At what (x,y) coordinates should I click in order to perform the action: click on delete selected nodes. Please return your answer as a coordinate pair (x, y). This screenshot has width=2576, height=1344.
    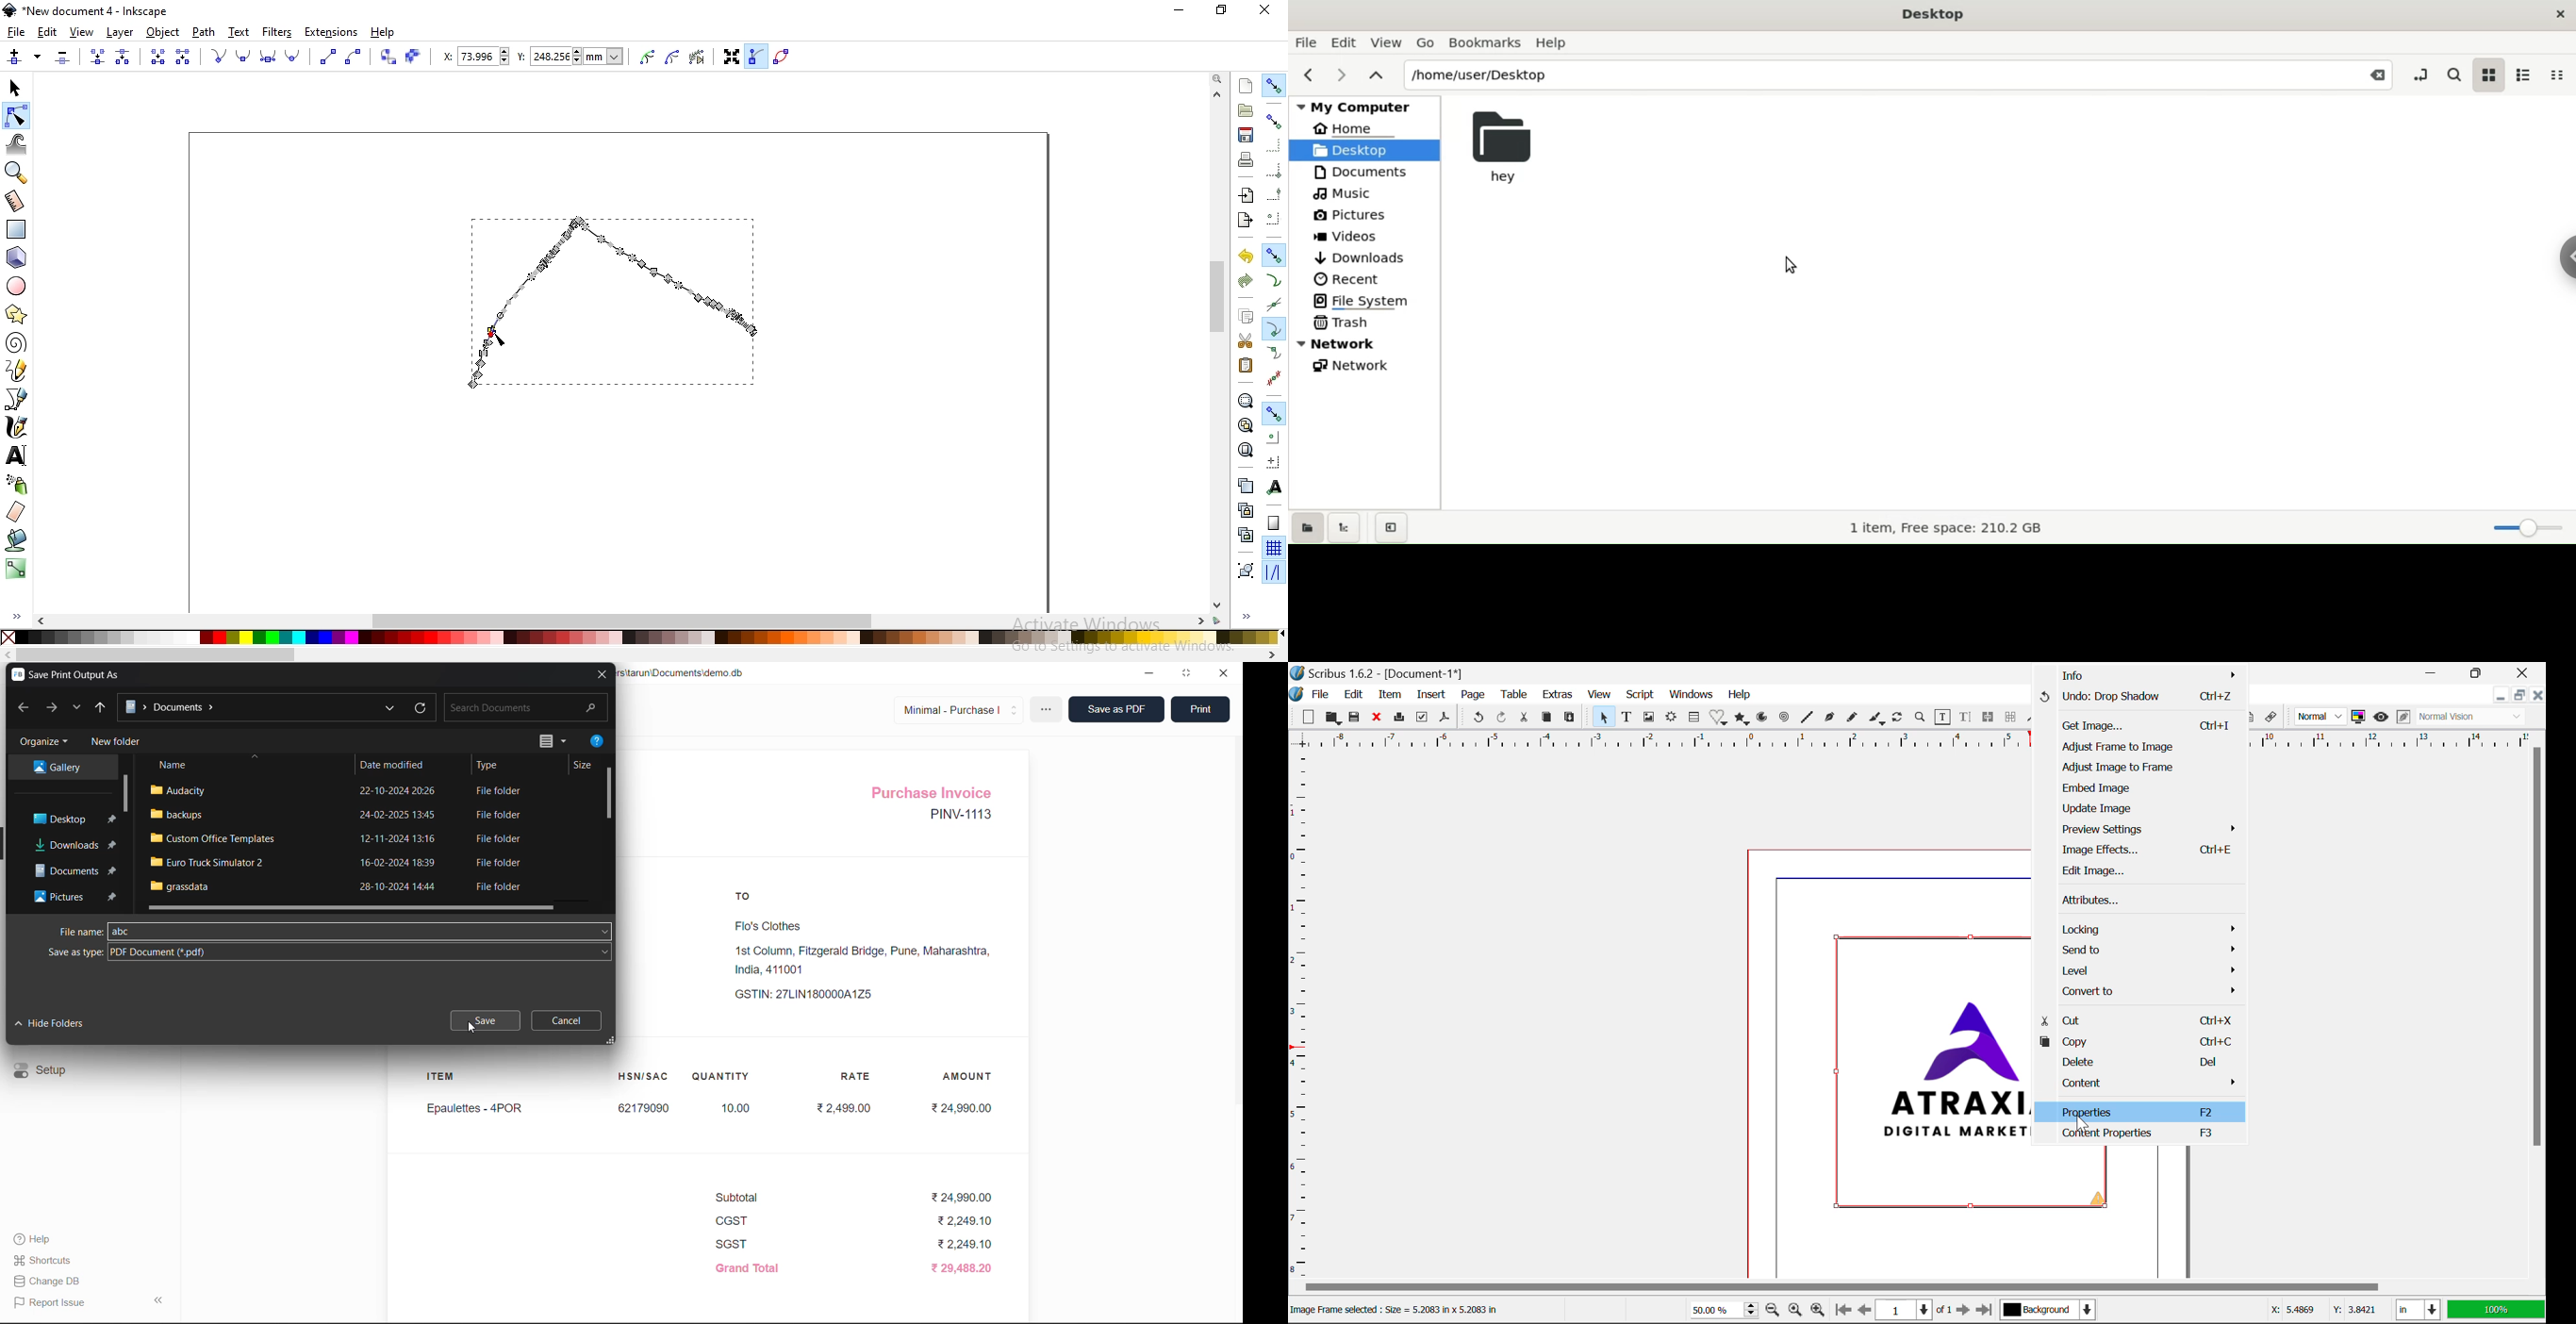
    Looking at the image, I should click on (63, 58).